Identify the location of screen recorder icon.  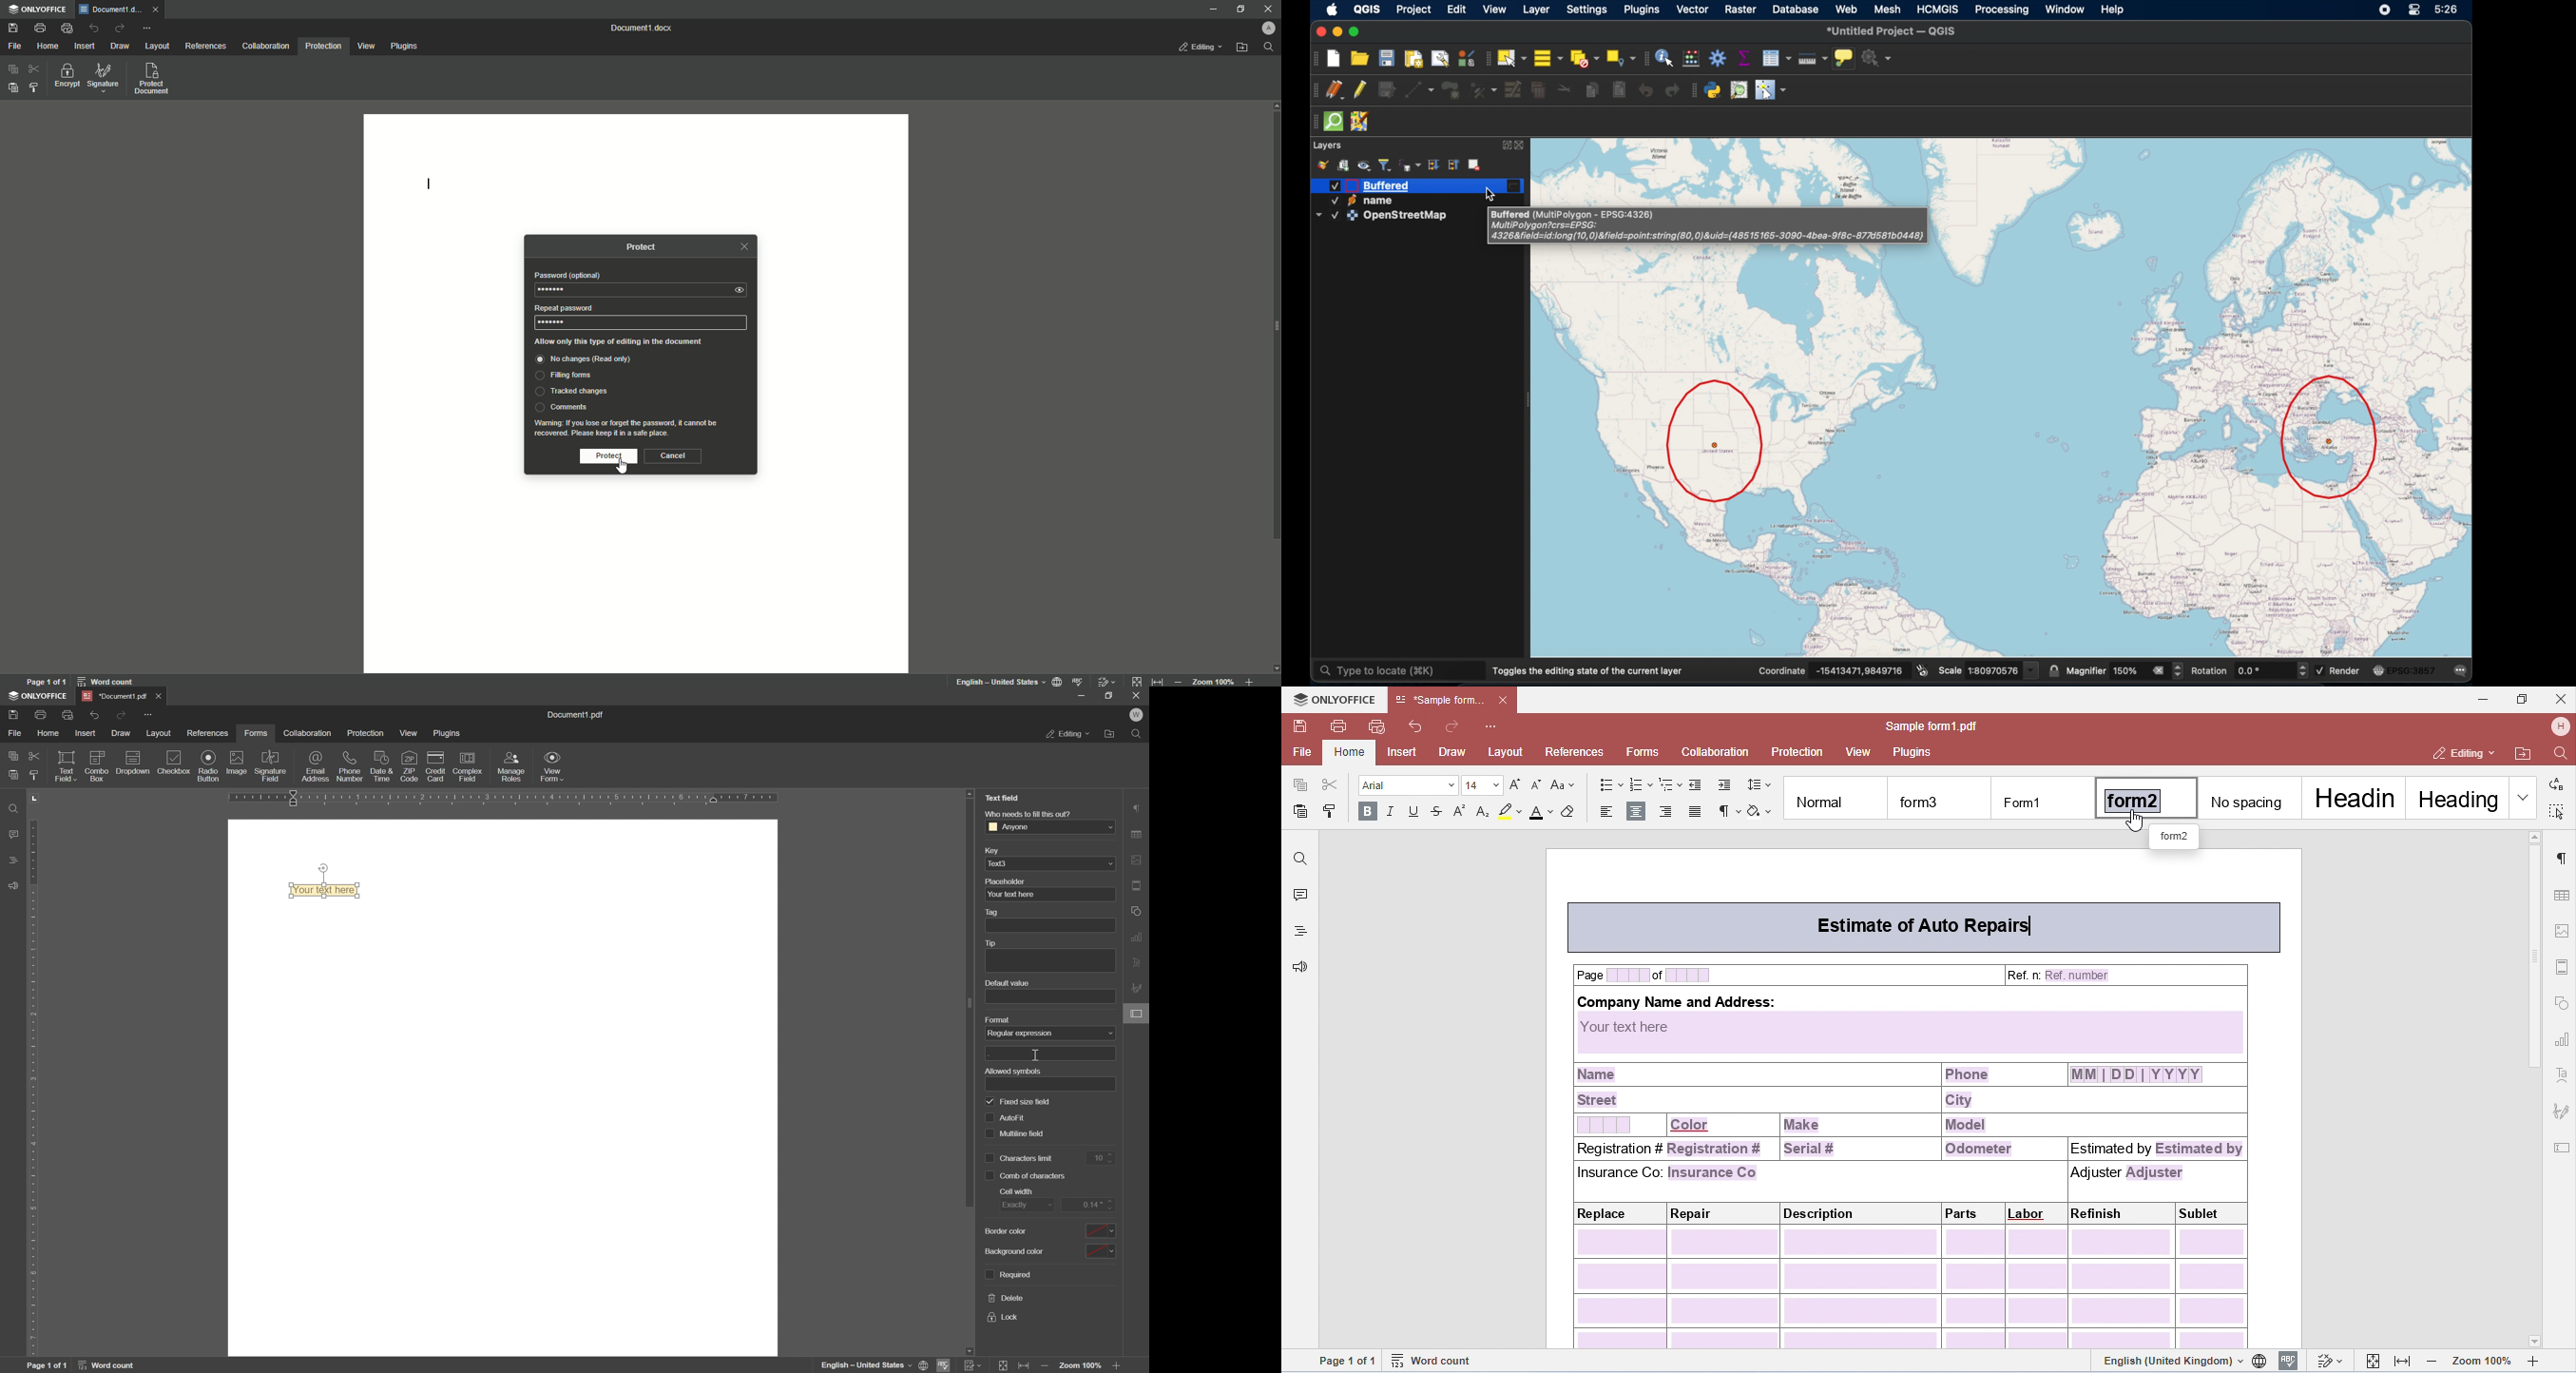
(2383, 10).